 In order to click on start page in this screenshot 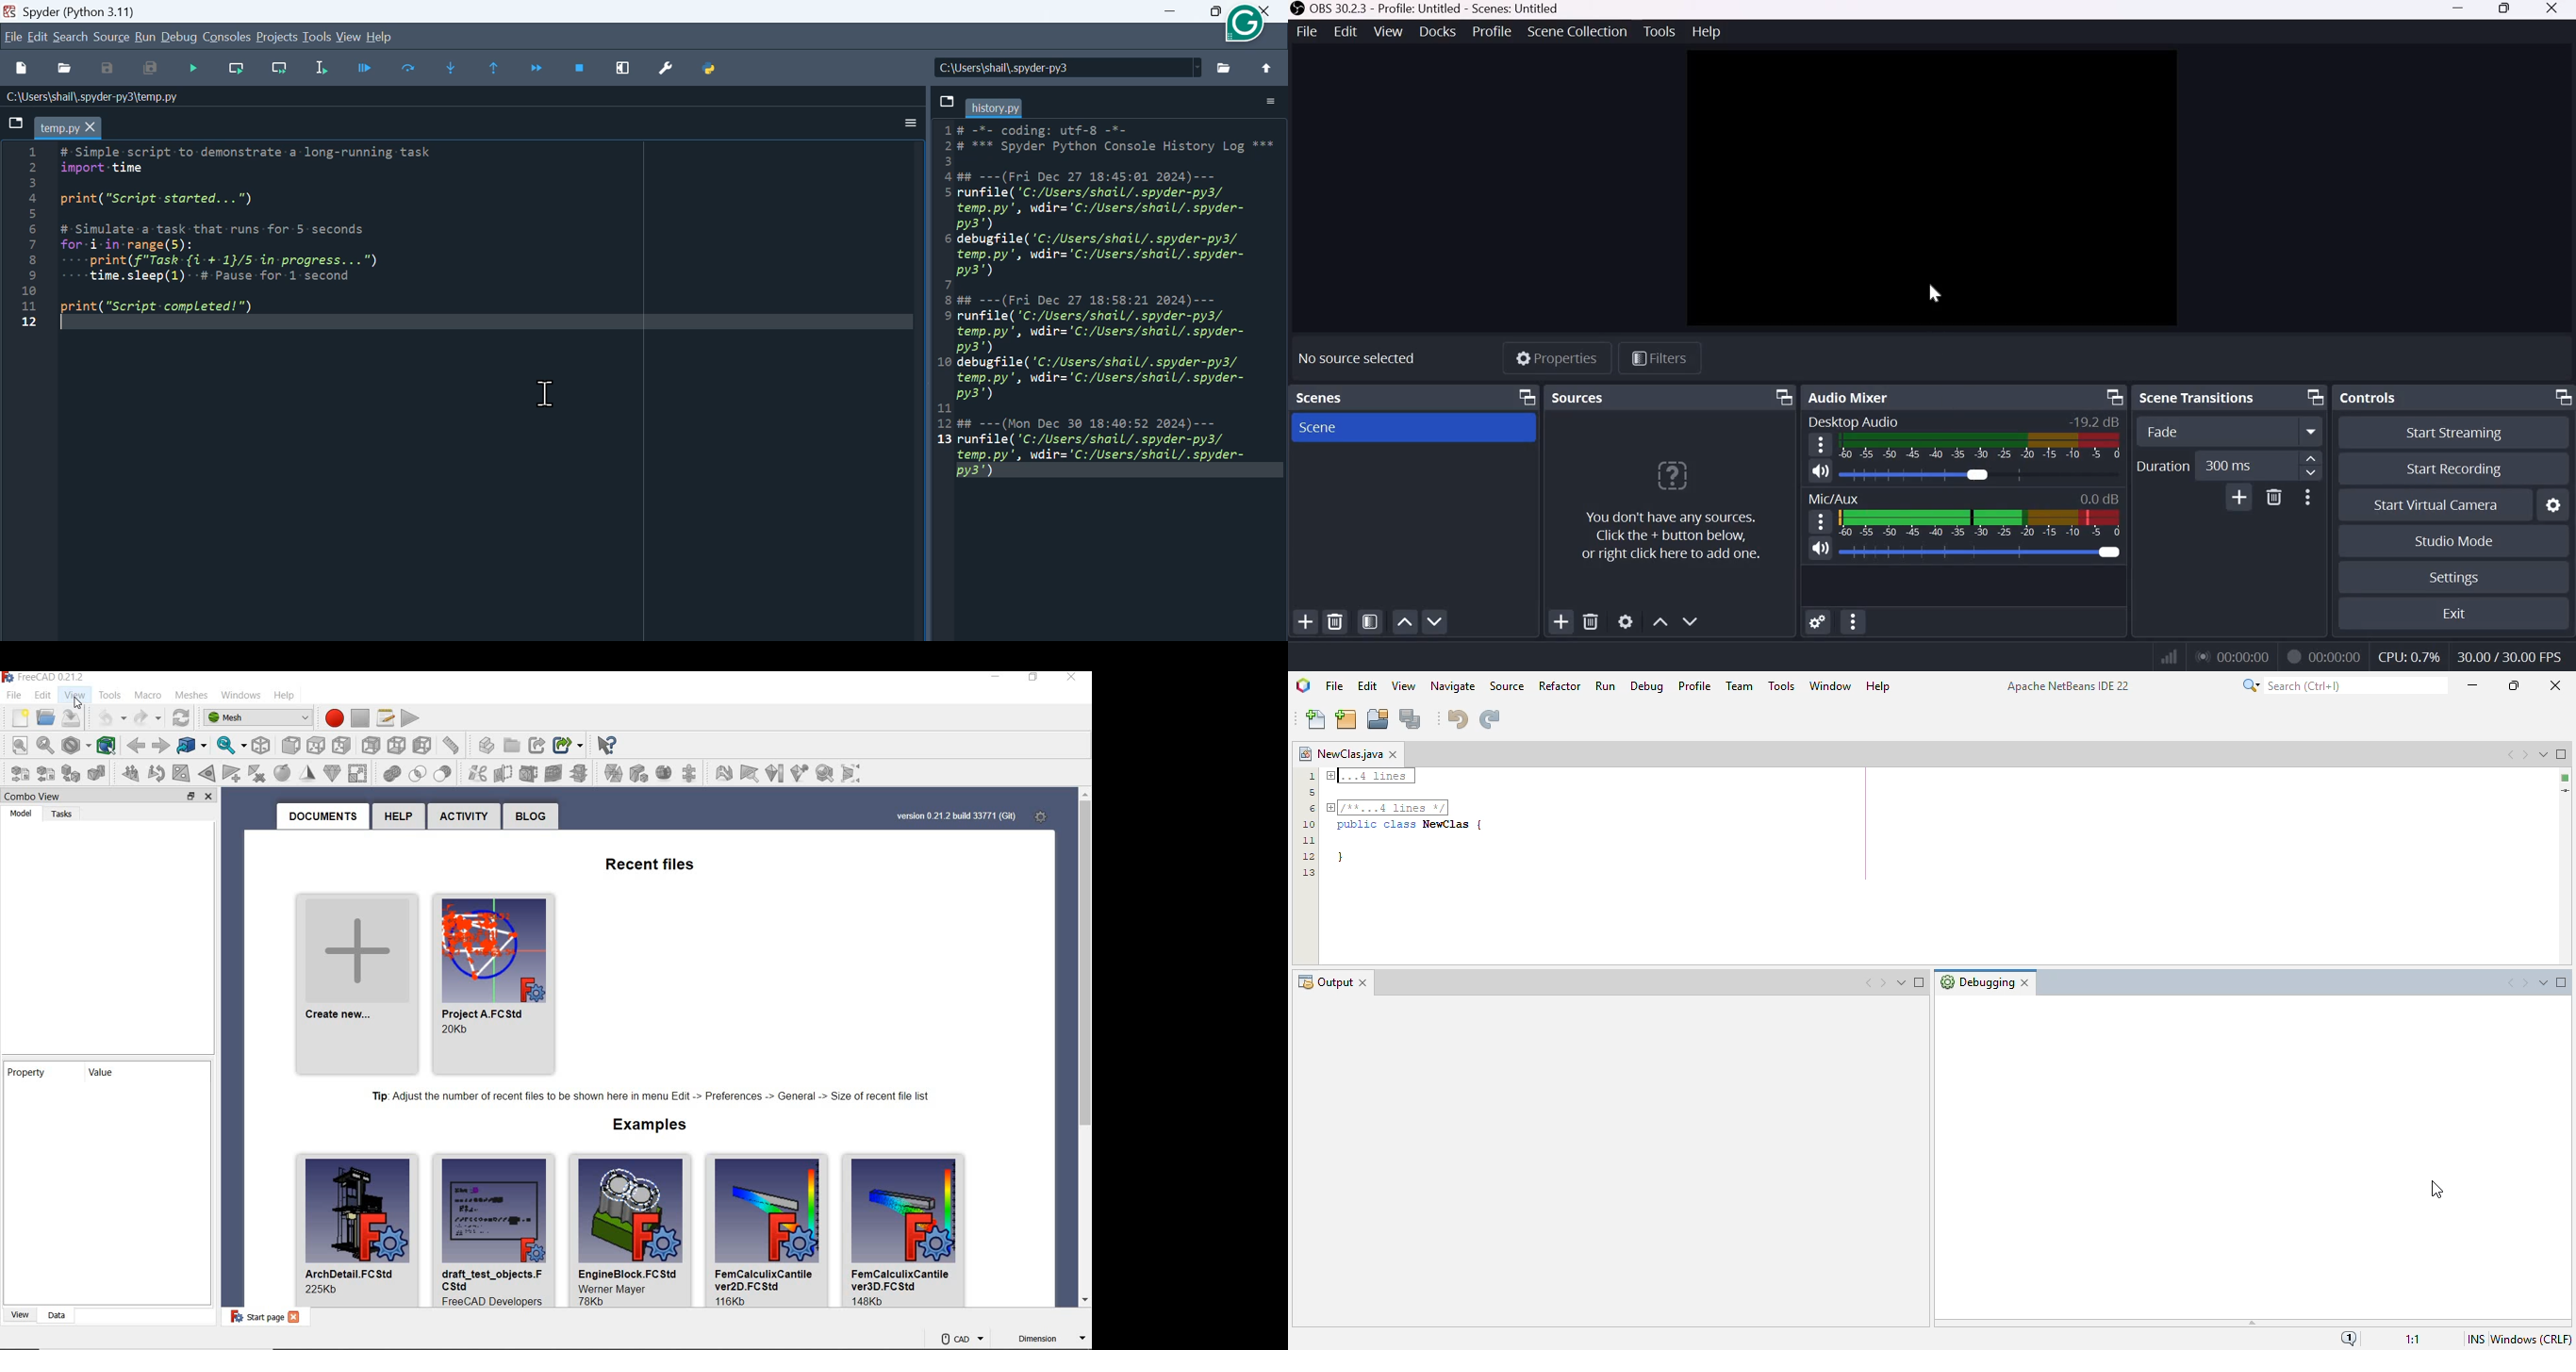, I will do `click(257, 1317)`.